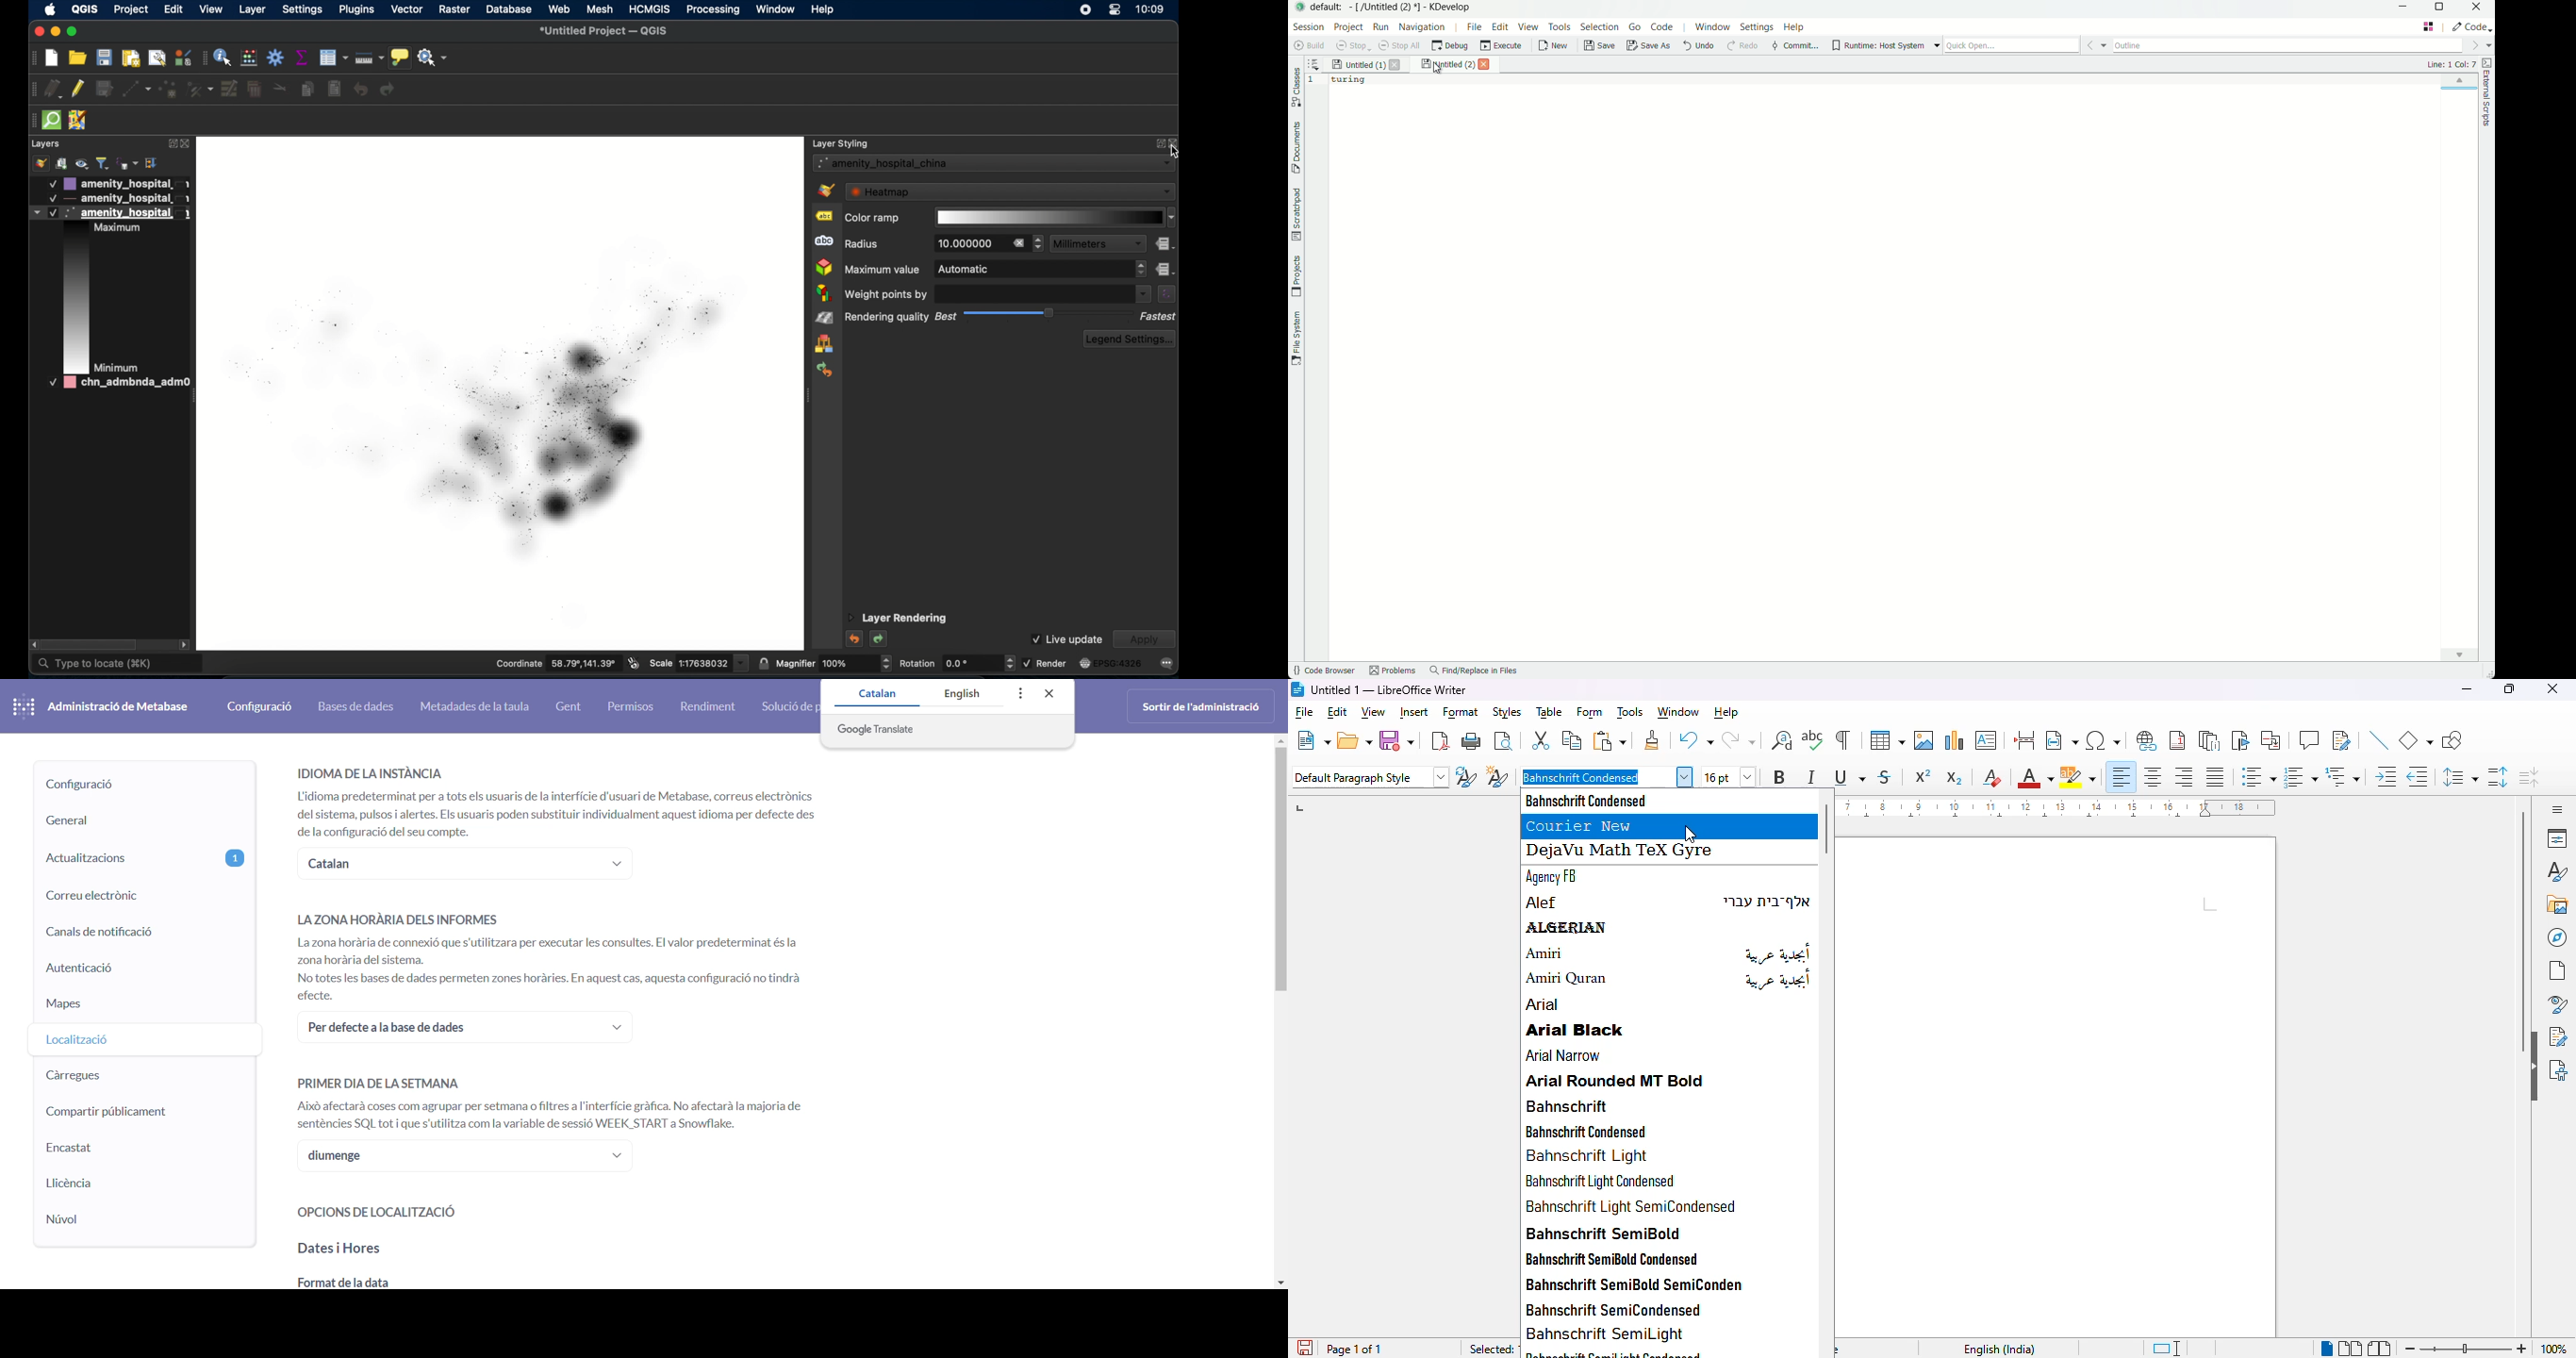 The height and width of the screenshot is (1372, 2576). I want to click on screen recorder, so click(1084, 11).